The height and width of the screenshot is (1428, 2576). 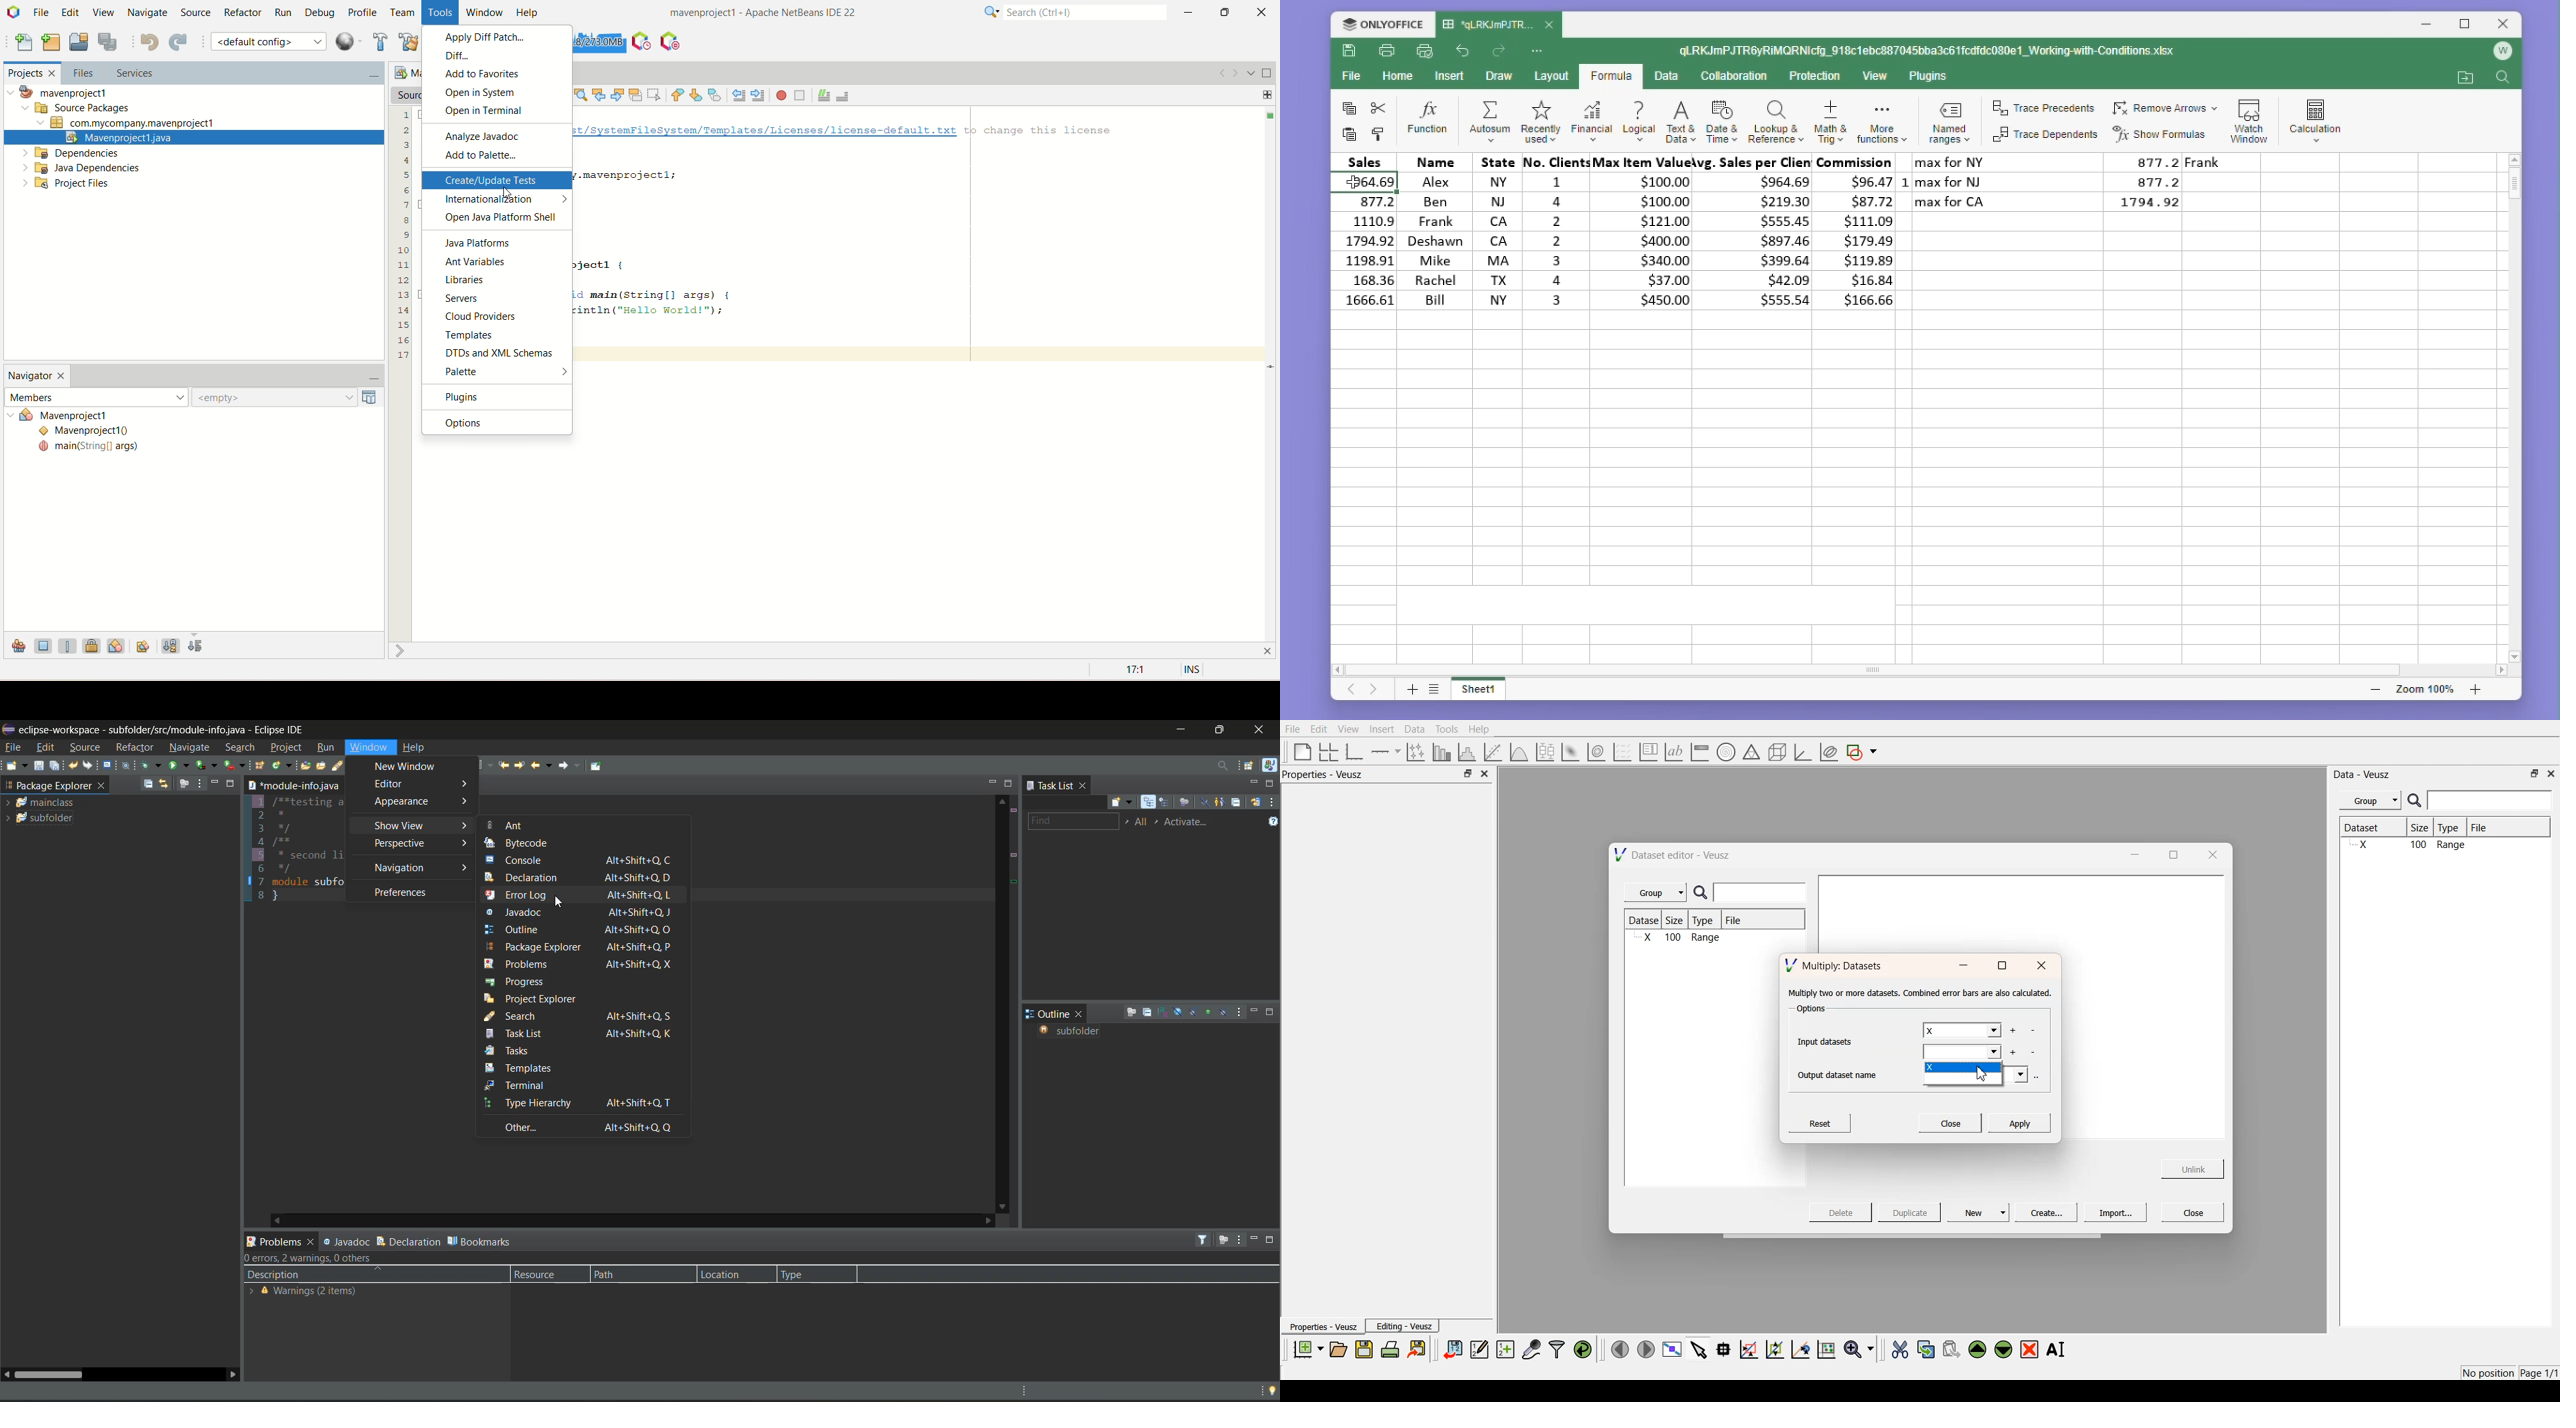 I want to click on Plugins, so click(x=1930, y=77).